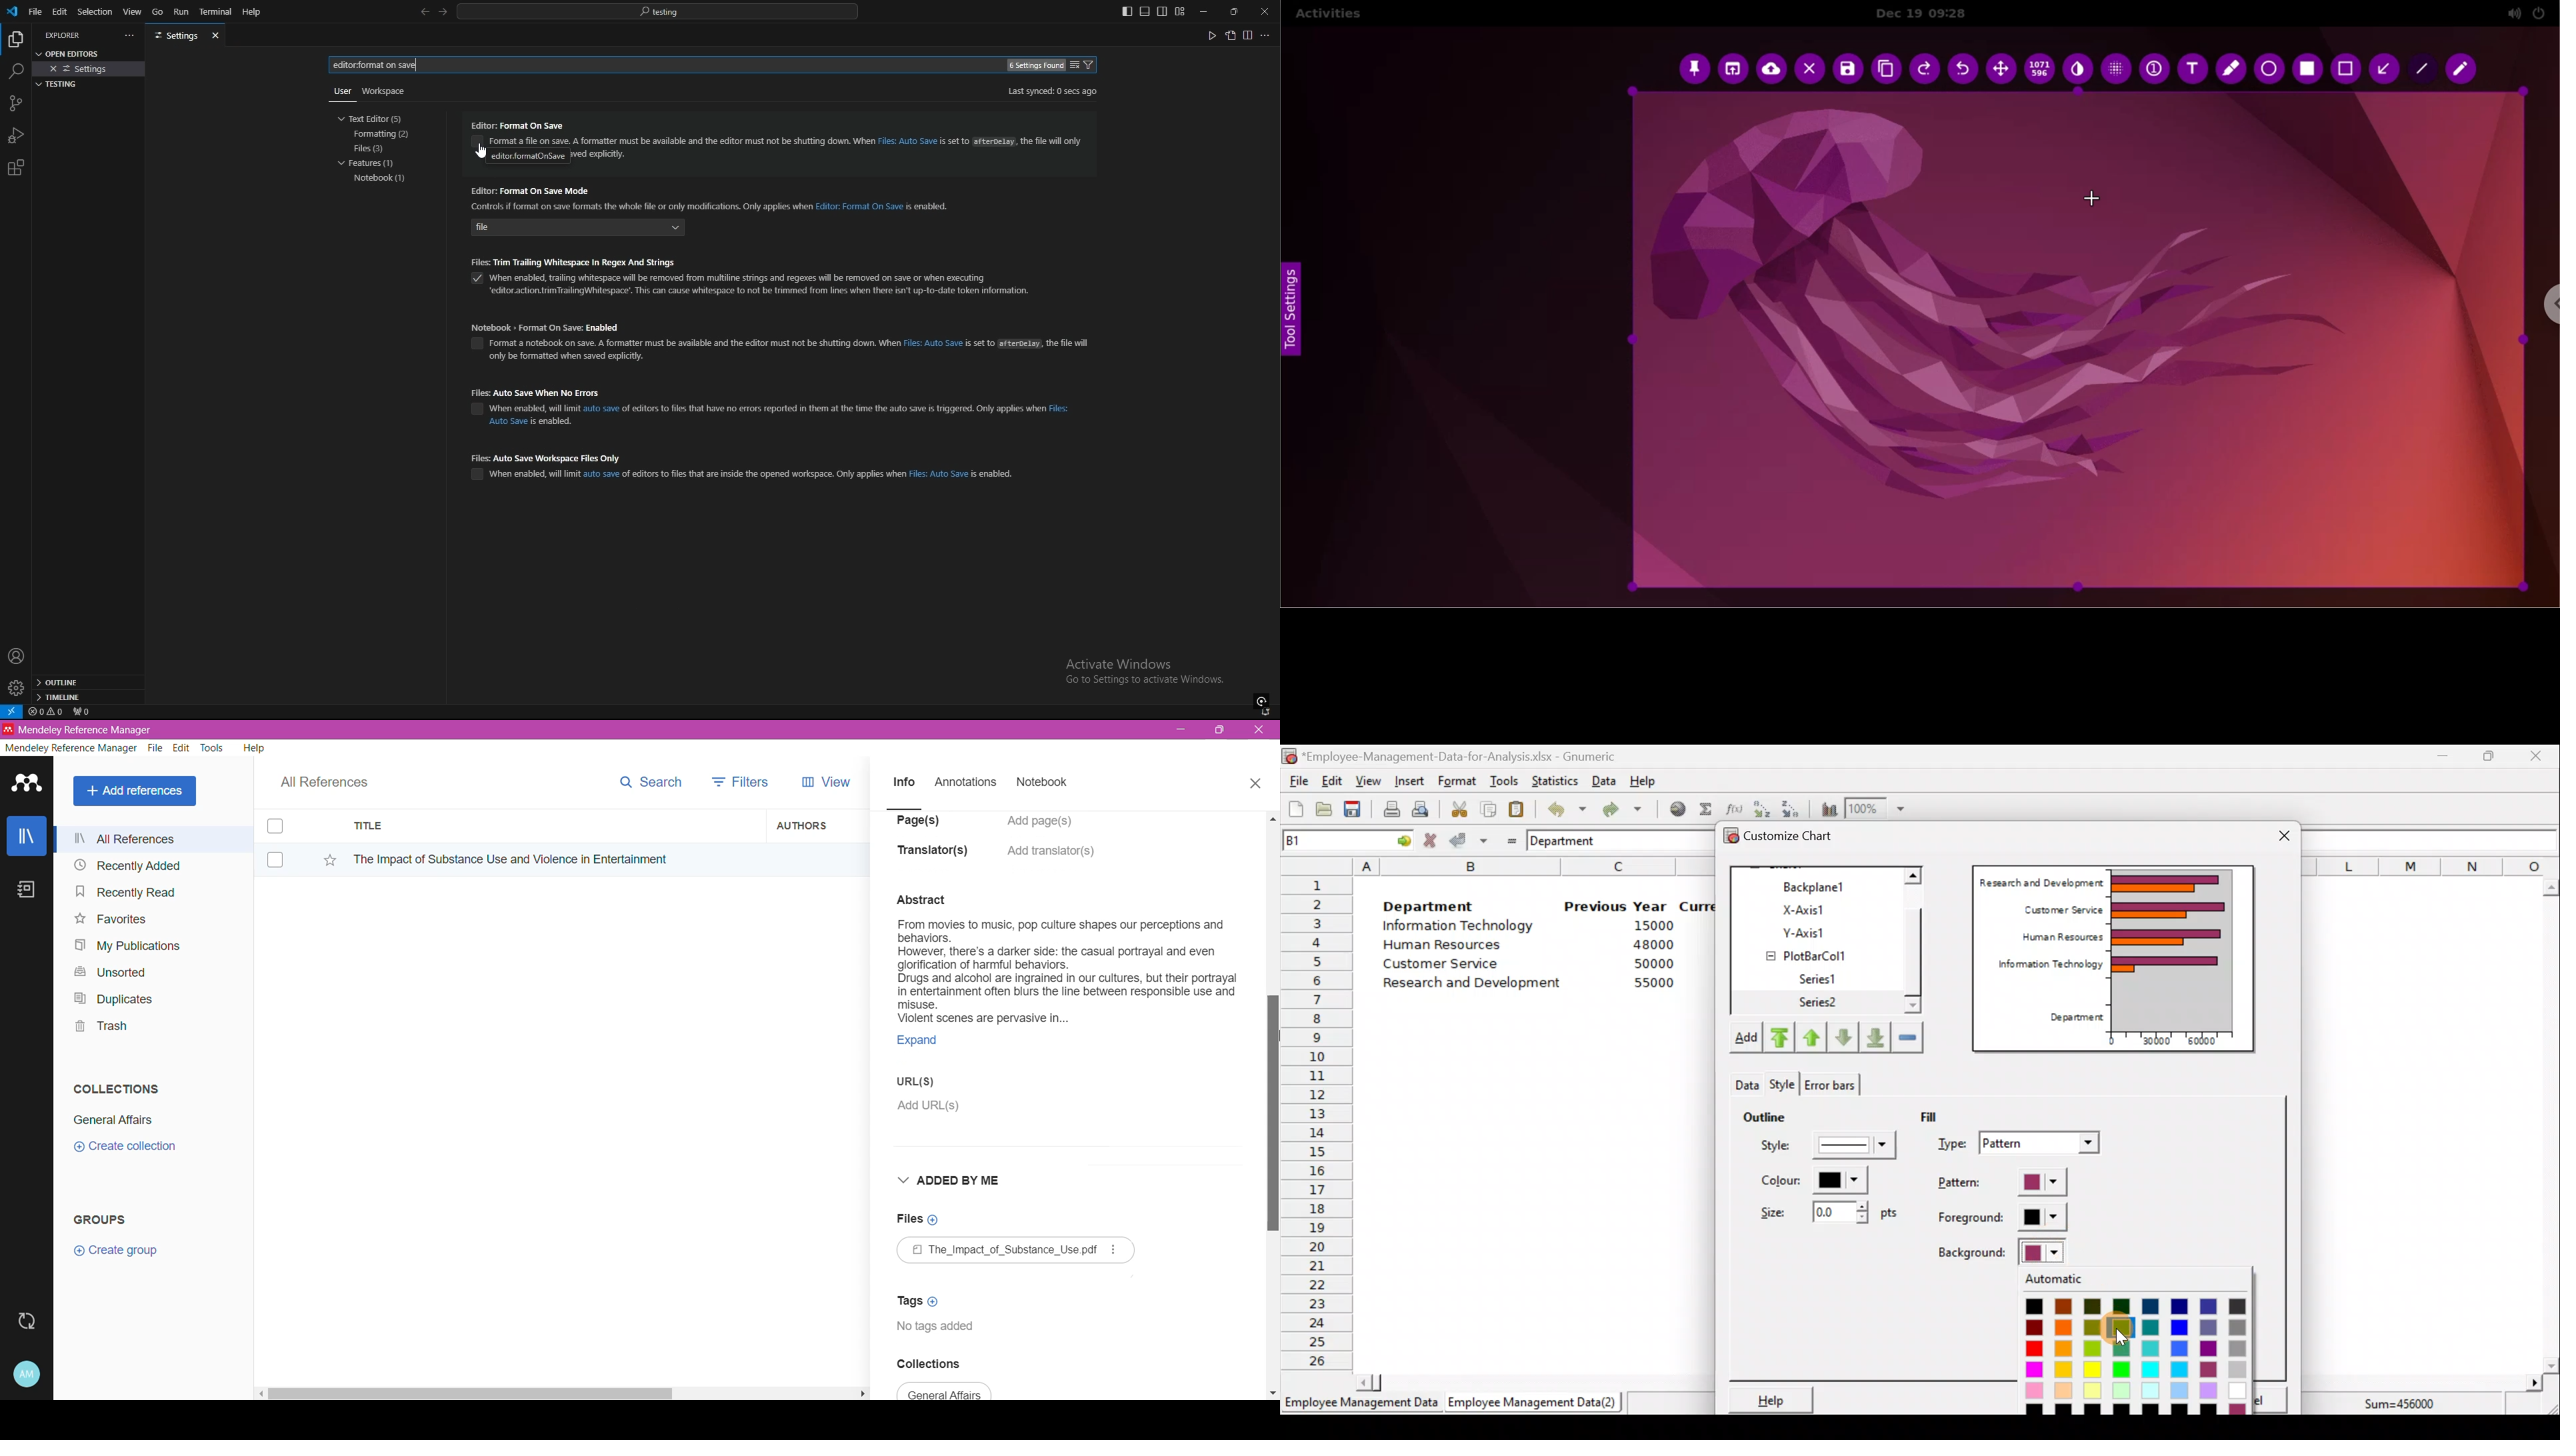 The width and height of the screenshot is (2576, 1456). Describe the element at coordinates (719, 211) in the screenshot. I see `editor format on save mode` at that location.